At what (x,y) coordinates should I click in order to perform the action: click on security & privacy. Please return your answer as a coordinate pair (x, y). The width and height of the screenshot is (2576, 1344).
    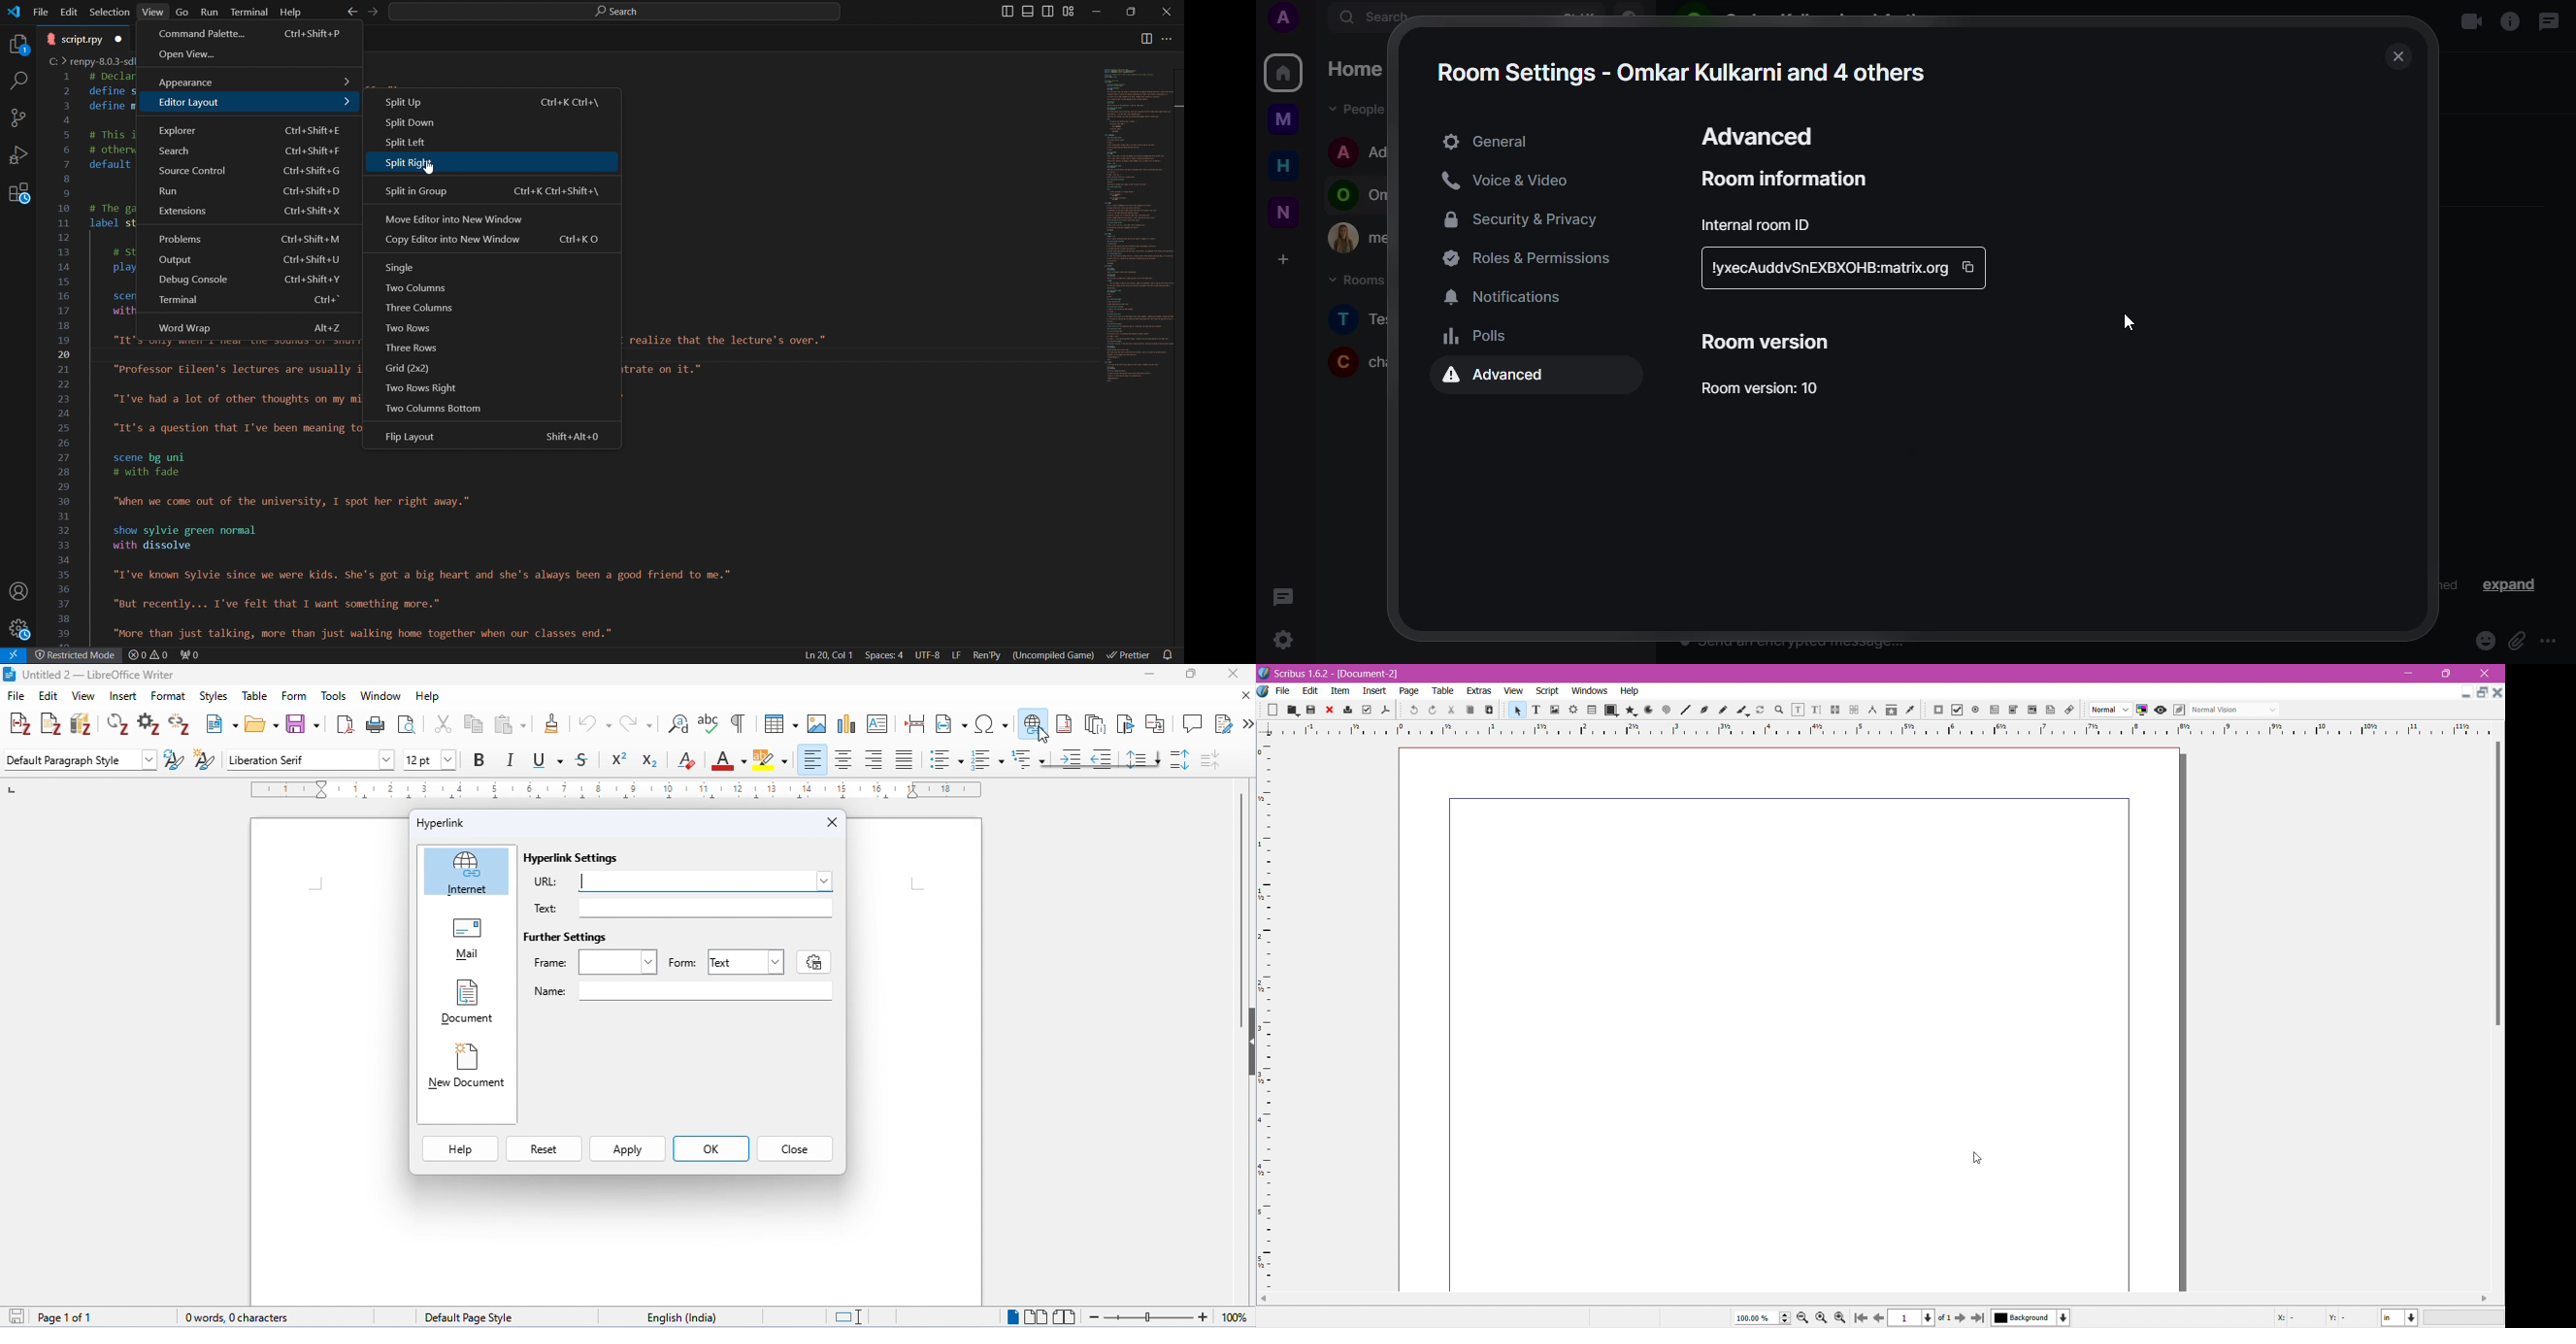
    Looking at the image, I should click on (1529, 216).